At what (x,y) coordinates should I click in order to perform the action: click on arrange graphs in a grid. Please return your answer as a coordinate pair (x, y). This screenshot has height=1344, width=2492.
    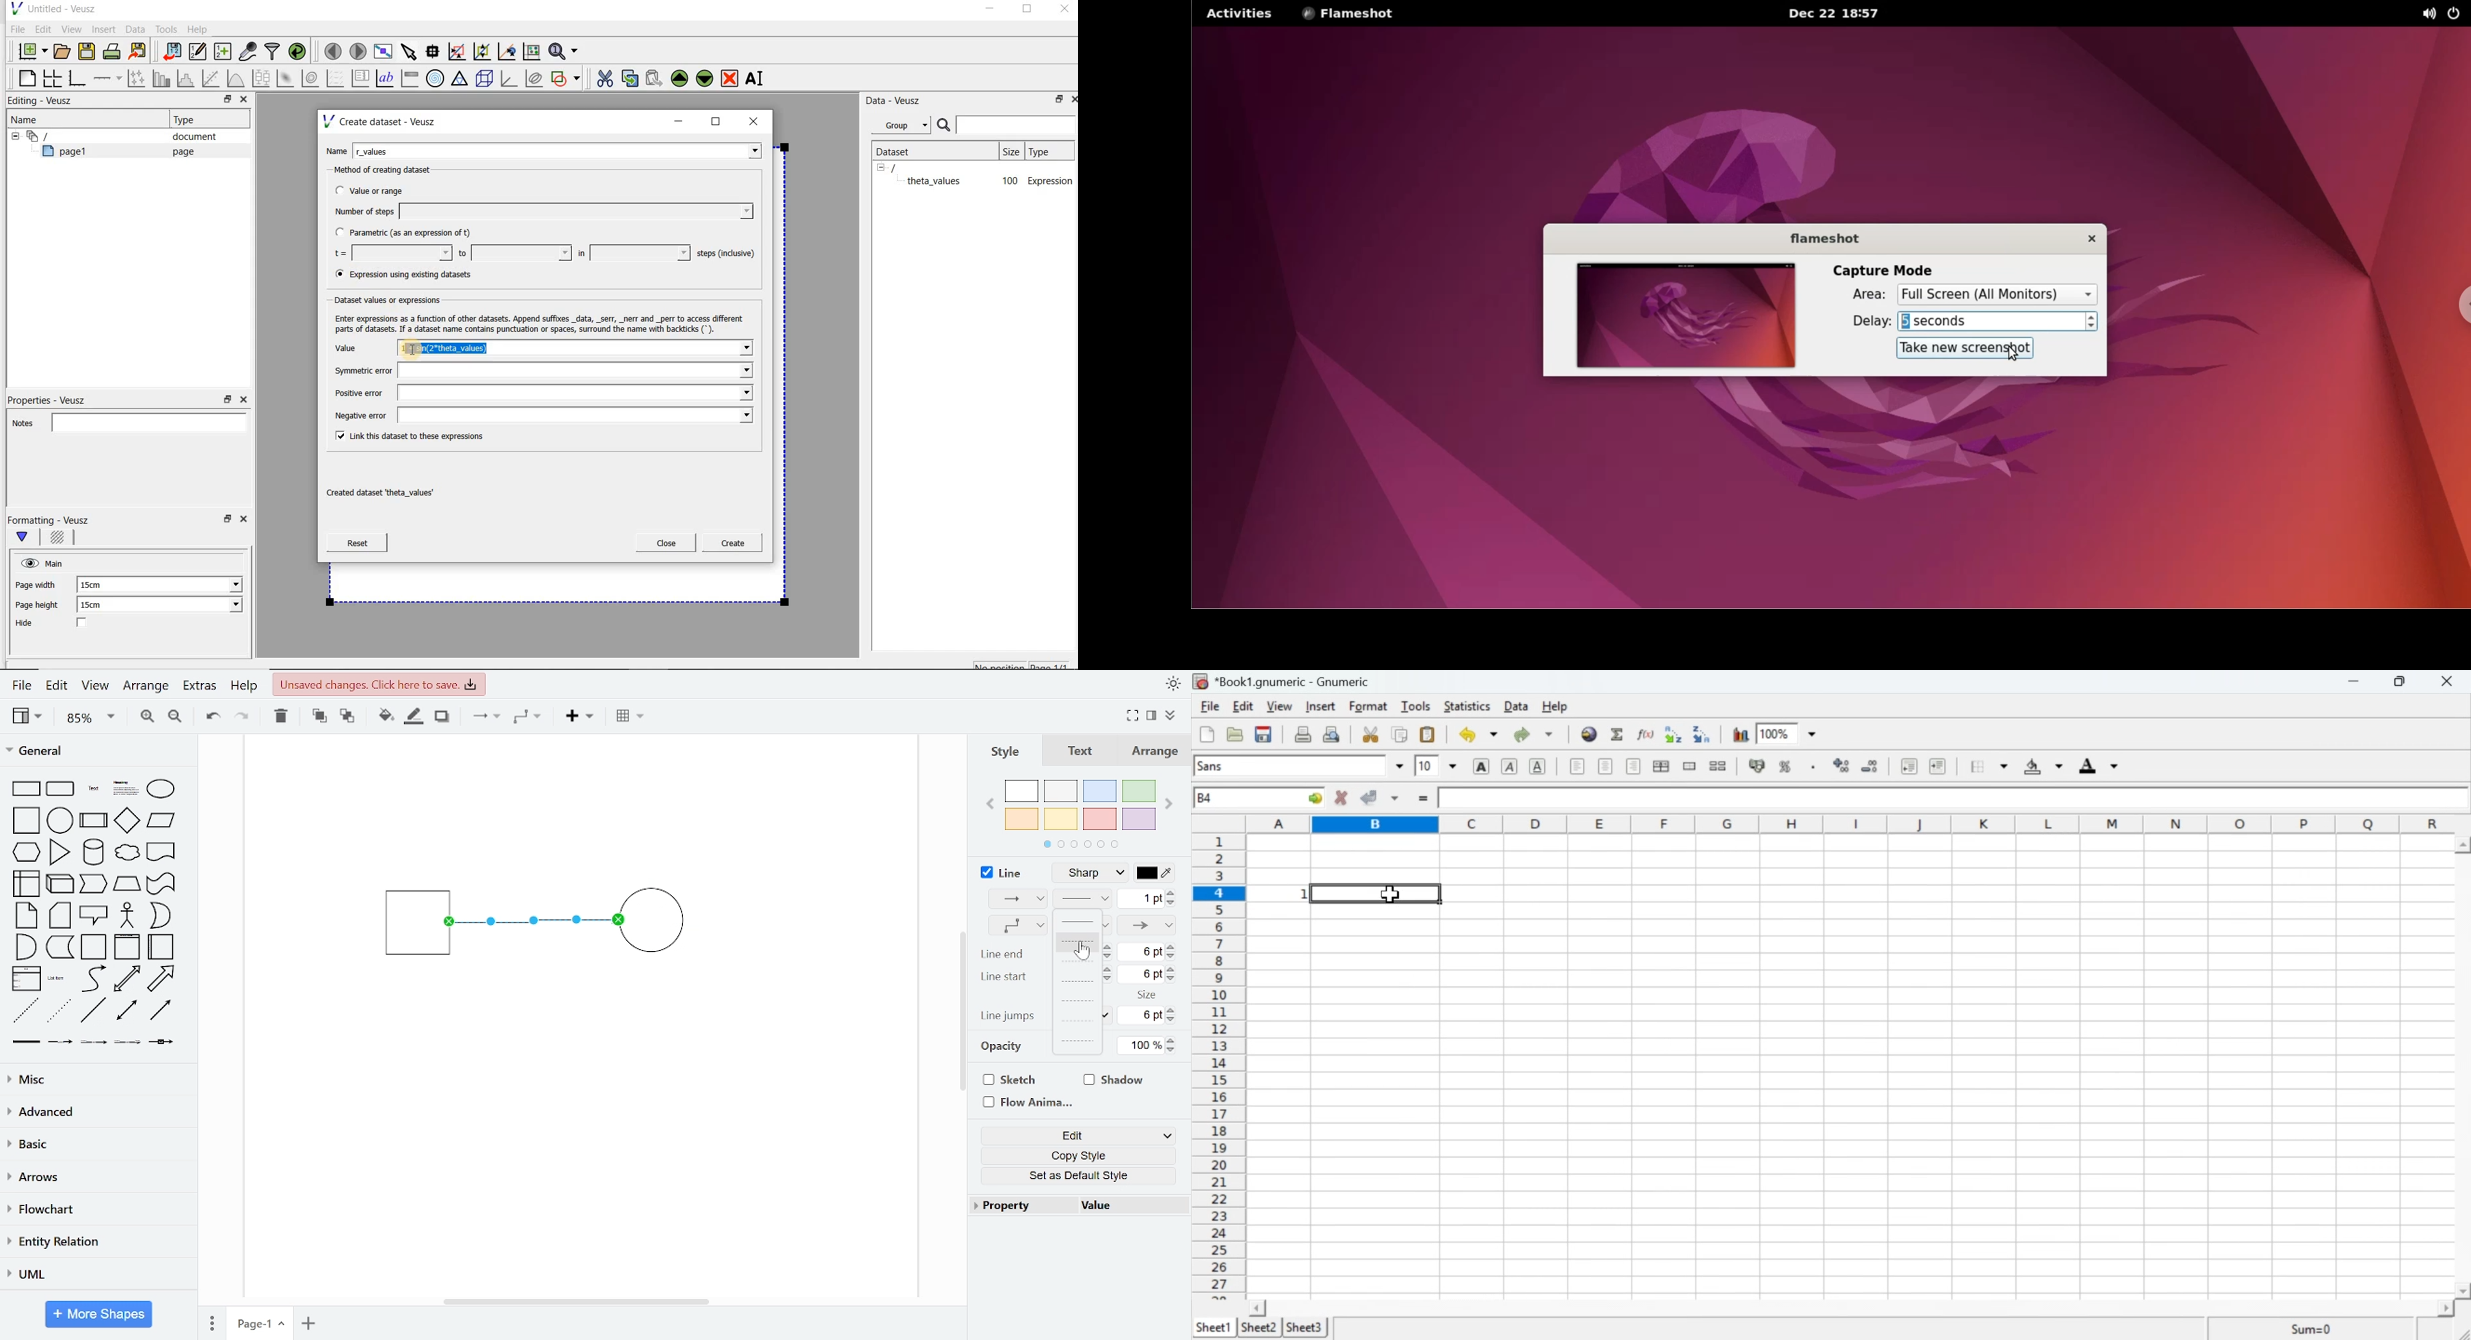
    Looking at the image, I should click on (51, 78).